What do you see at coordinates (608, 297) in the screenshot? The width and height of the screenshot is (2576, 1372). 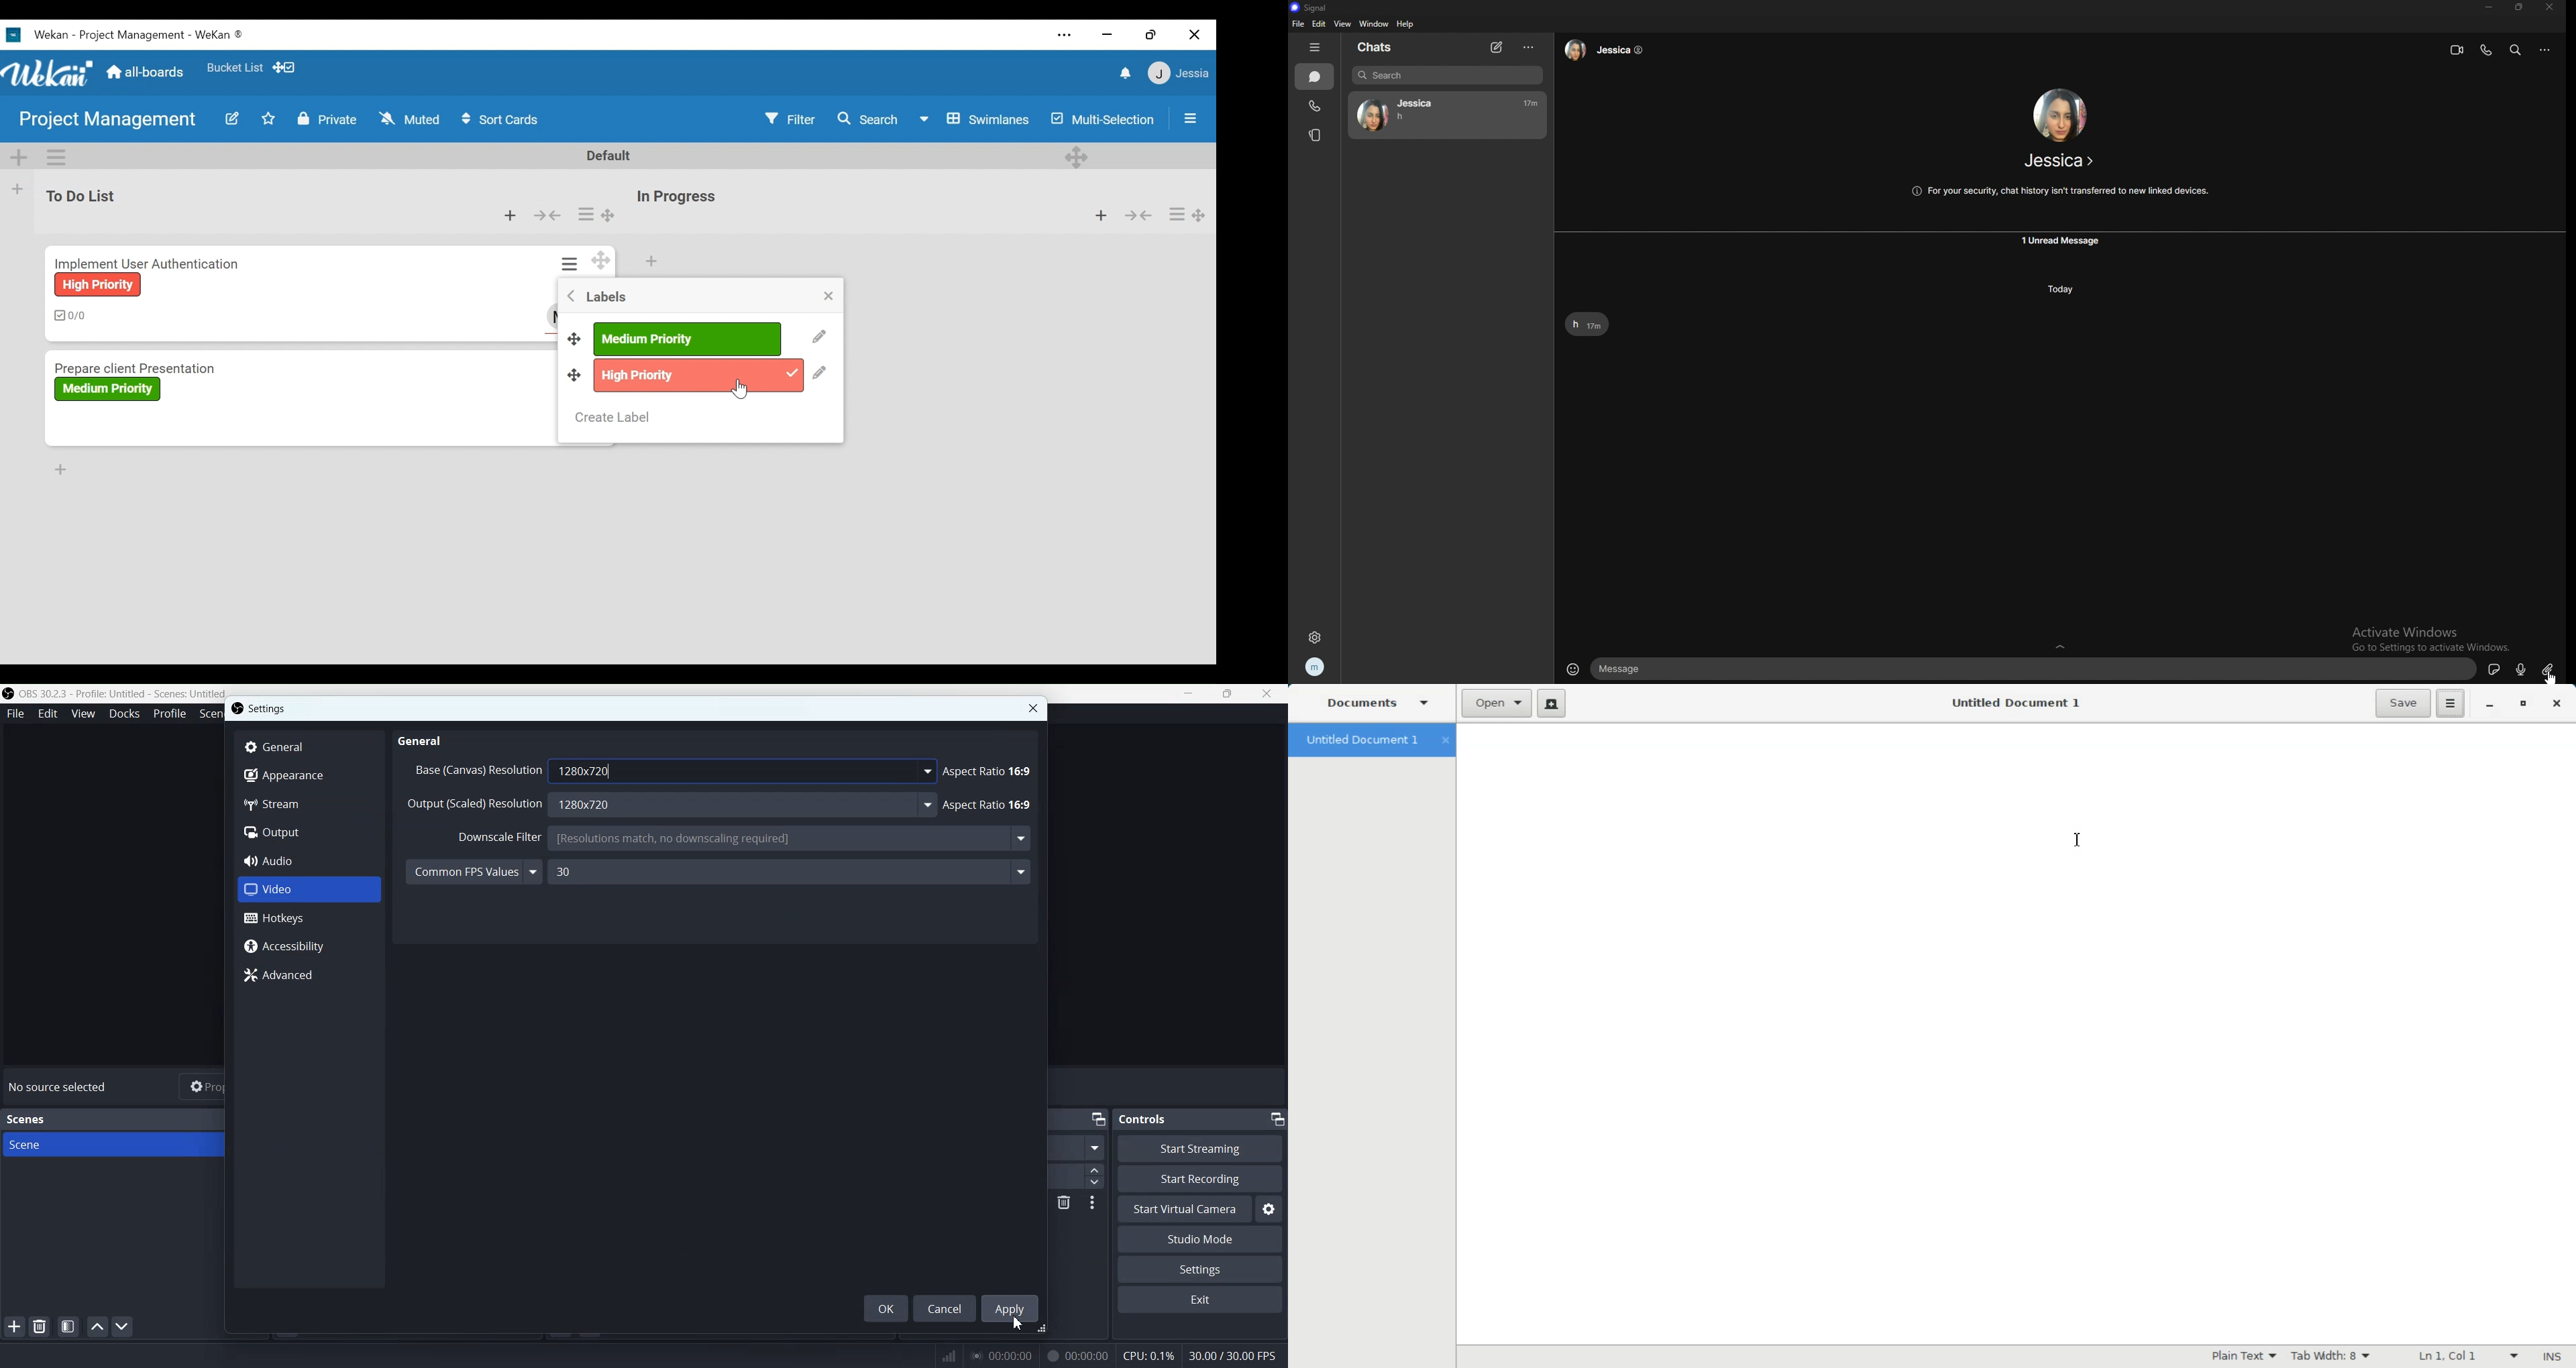 I see `Labels` at bounding box center [608, 297].